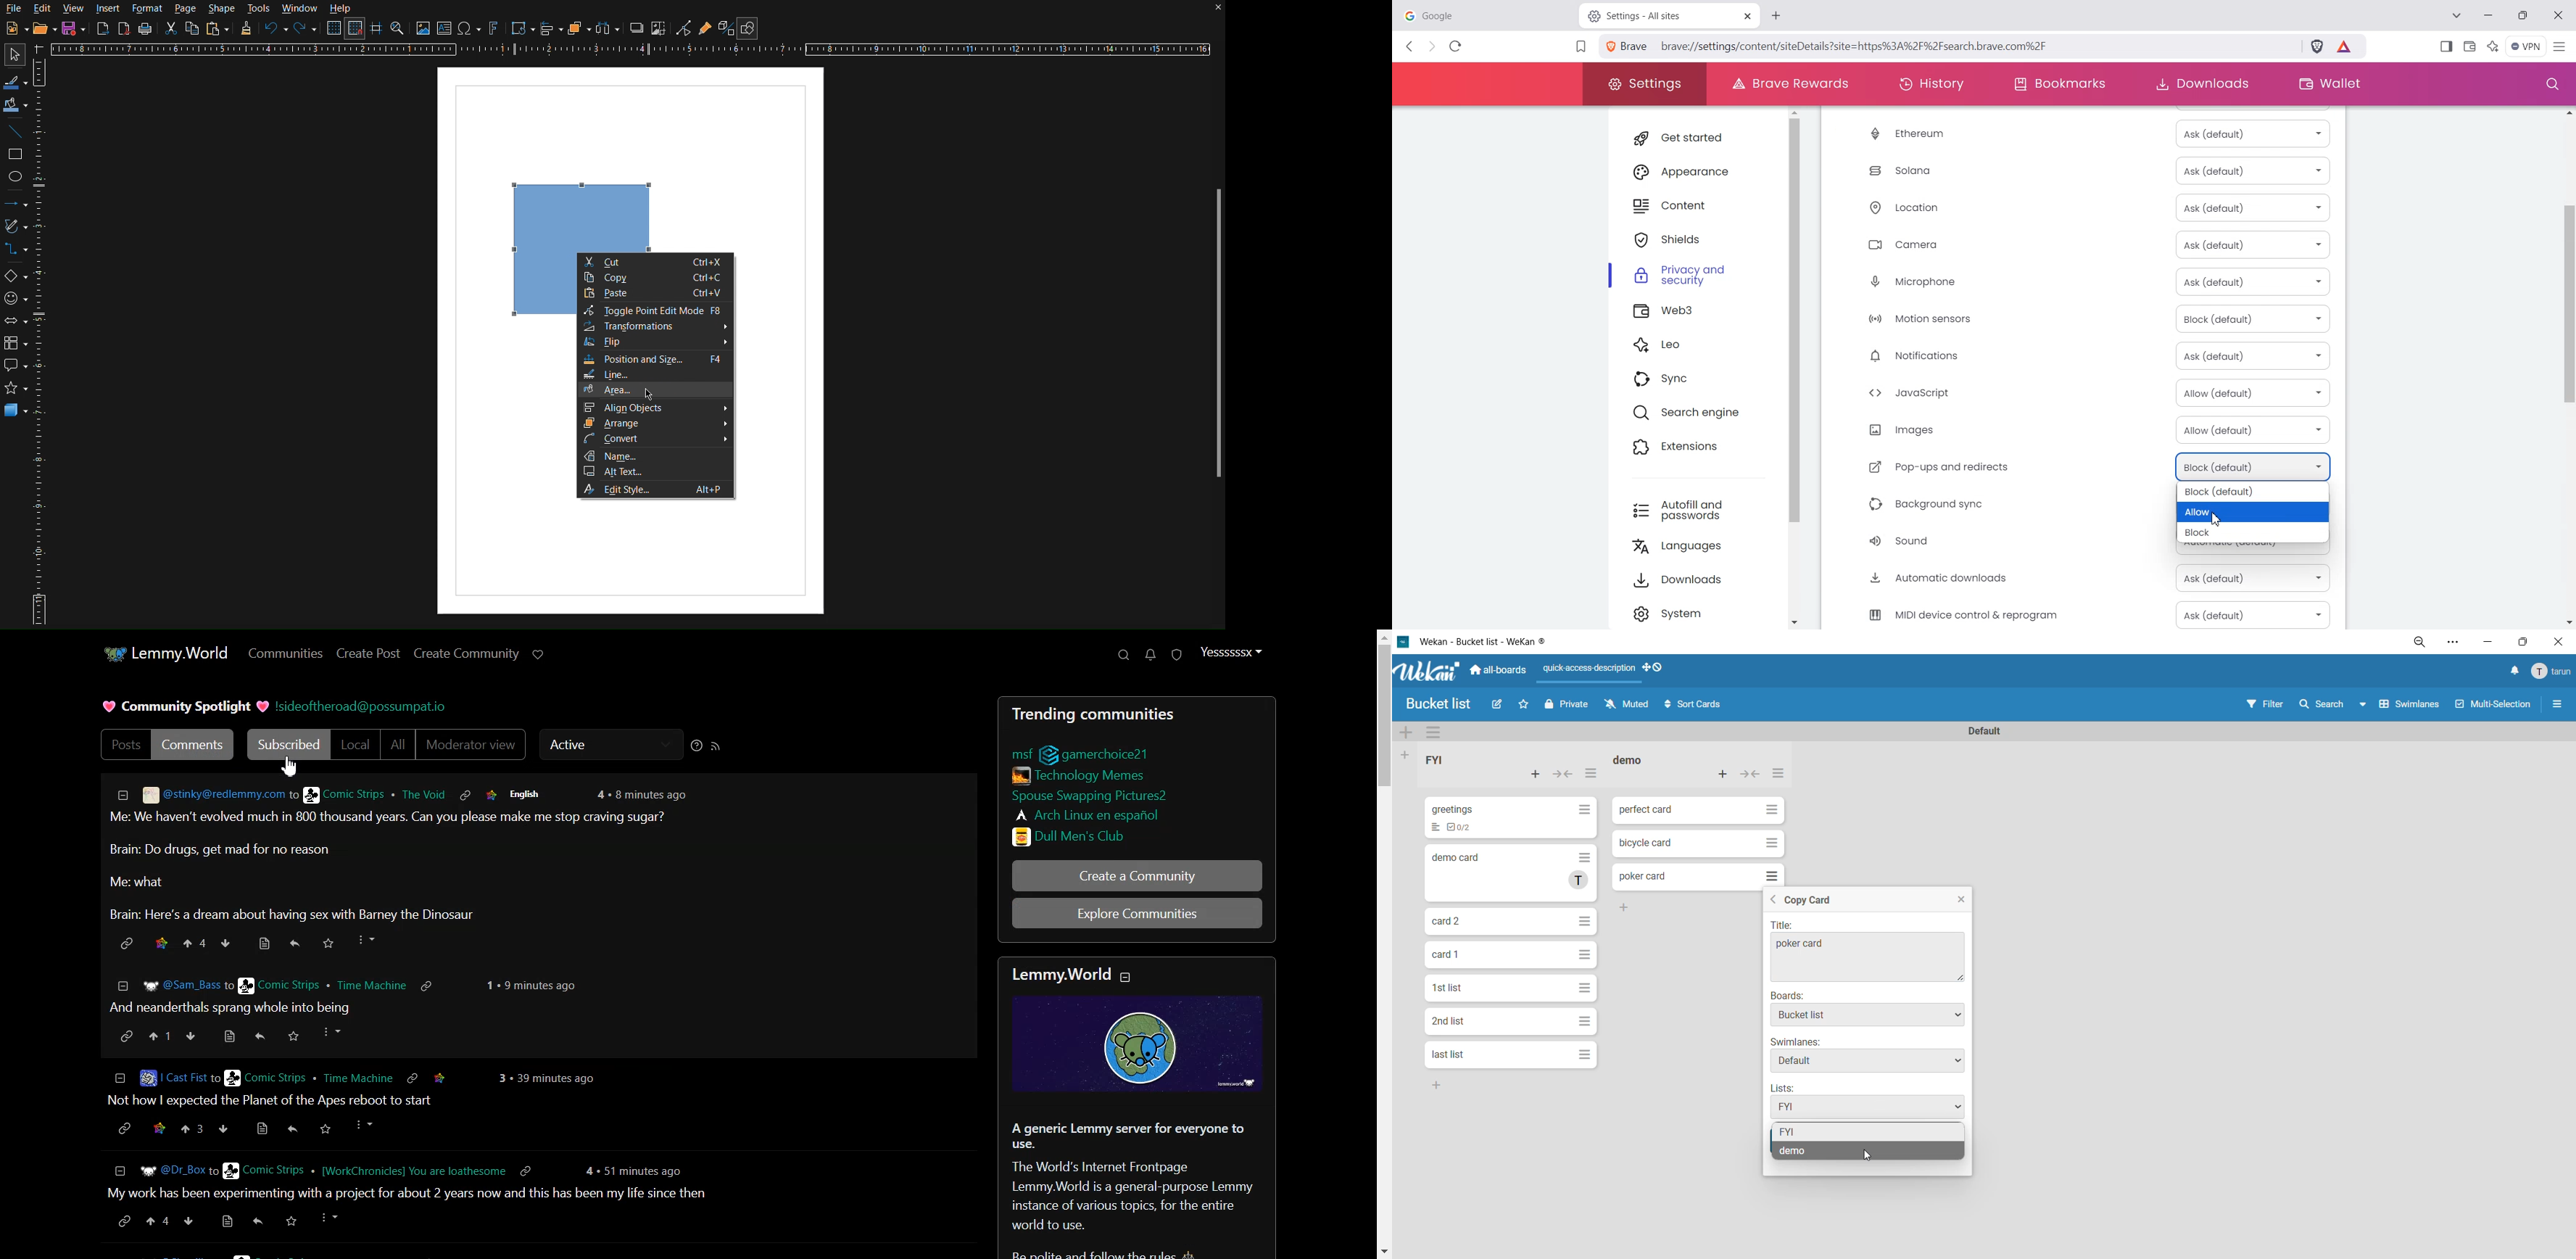 The height and width of the screenshot is (1260, 2576). Describe the element at coordinates (109, 10) in the screenshot. I see `Insert` at that location.